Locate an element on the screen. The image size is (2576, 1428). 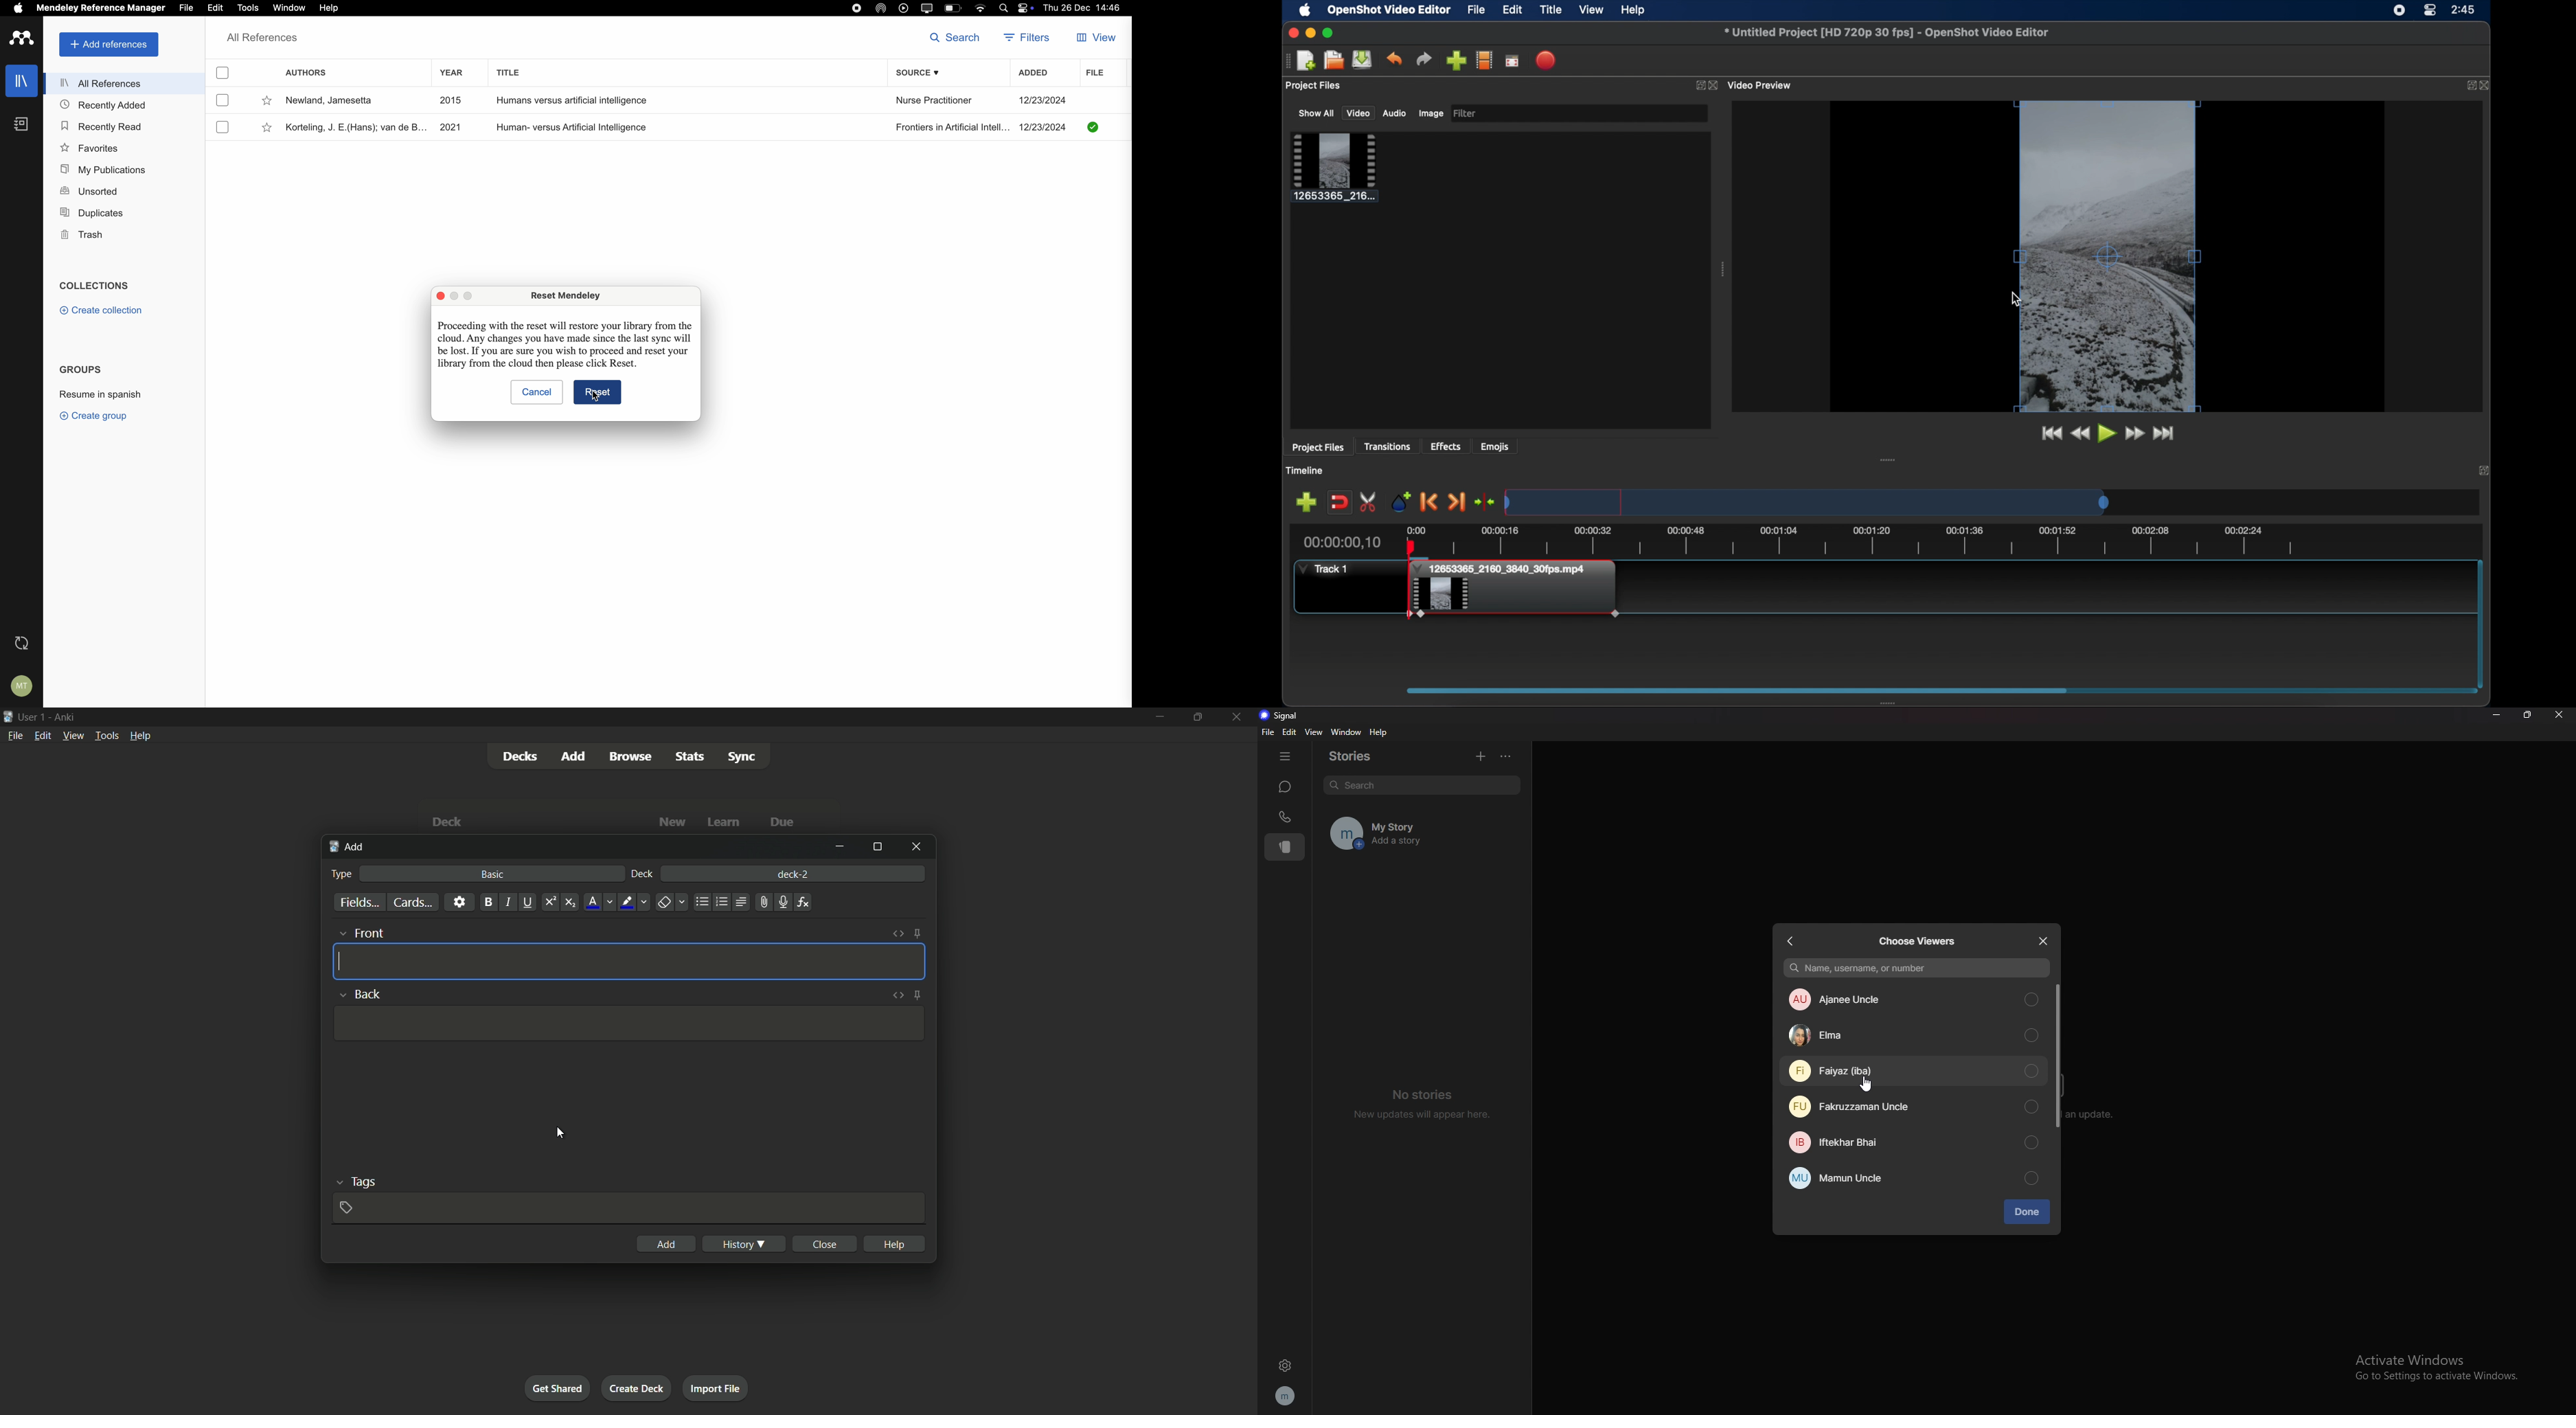
battery is located at coordinates (953, 8).